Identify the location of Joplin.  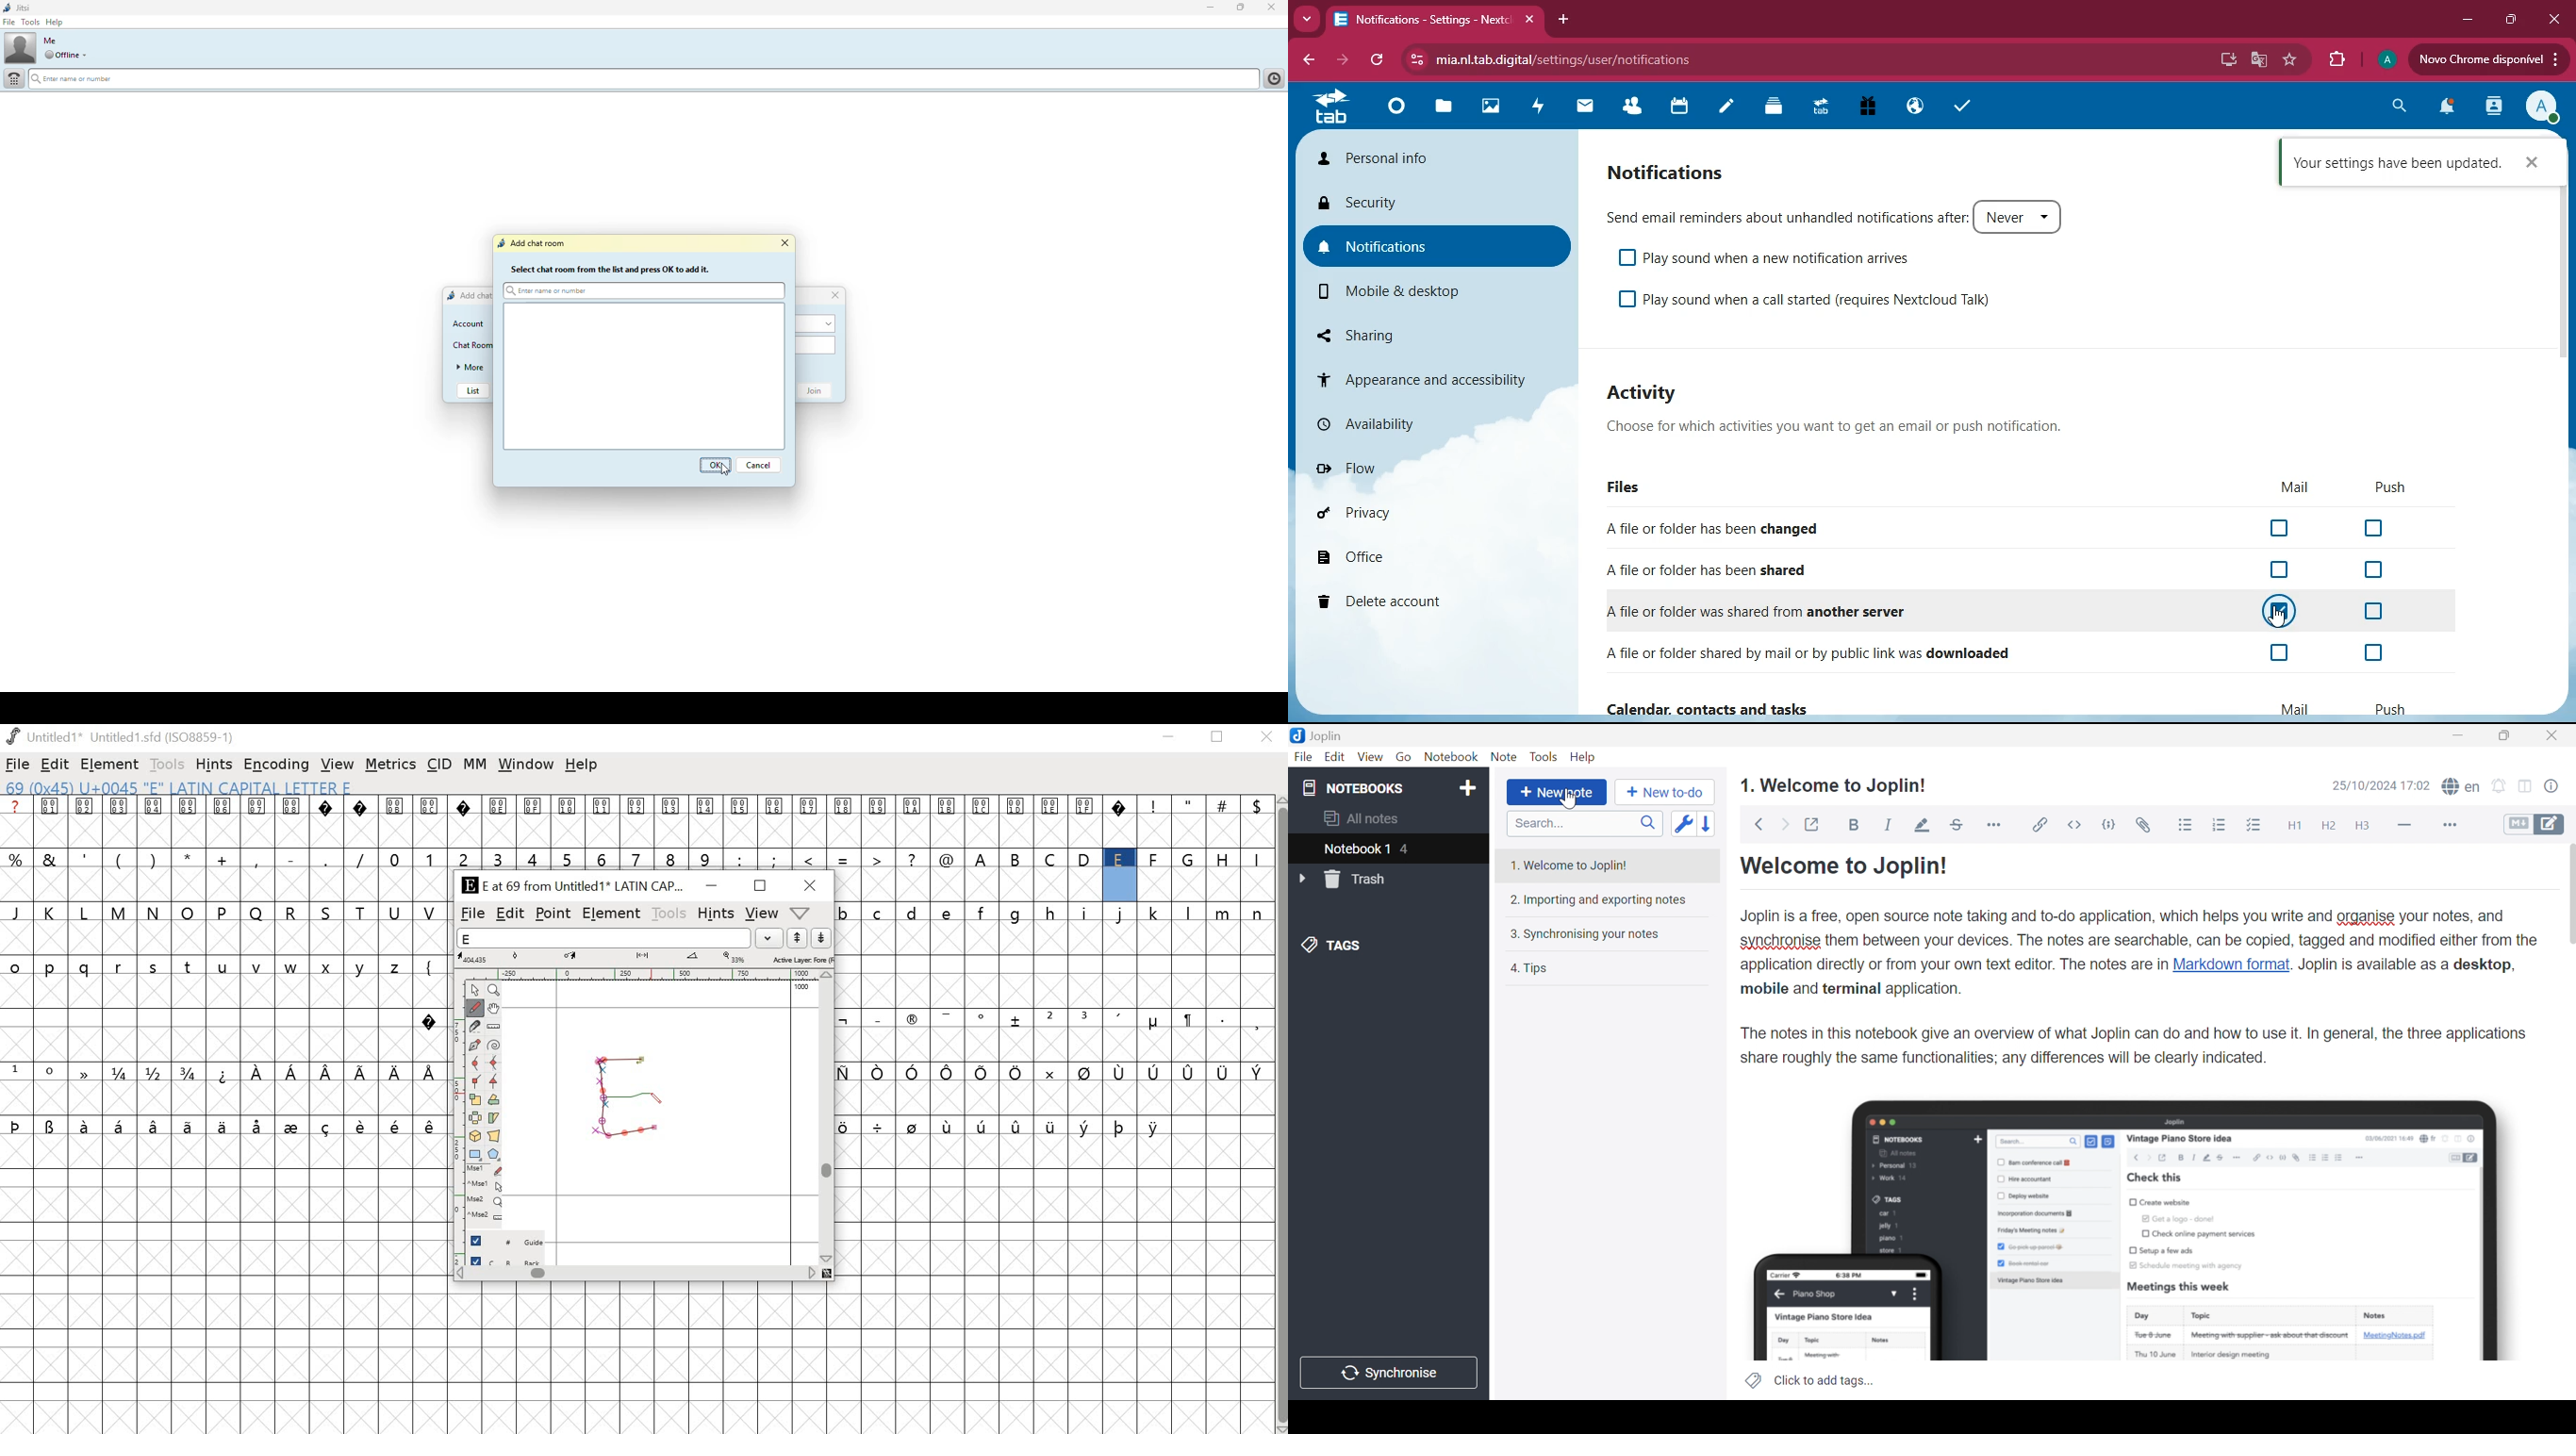
(1318, 737).